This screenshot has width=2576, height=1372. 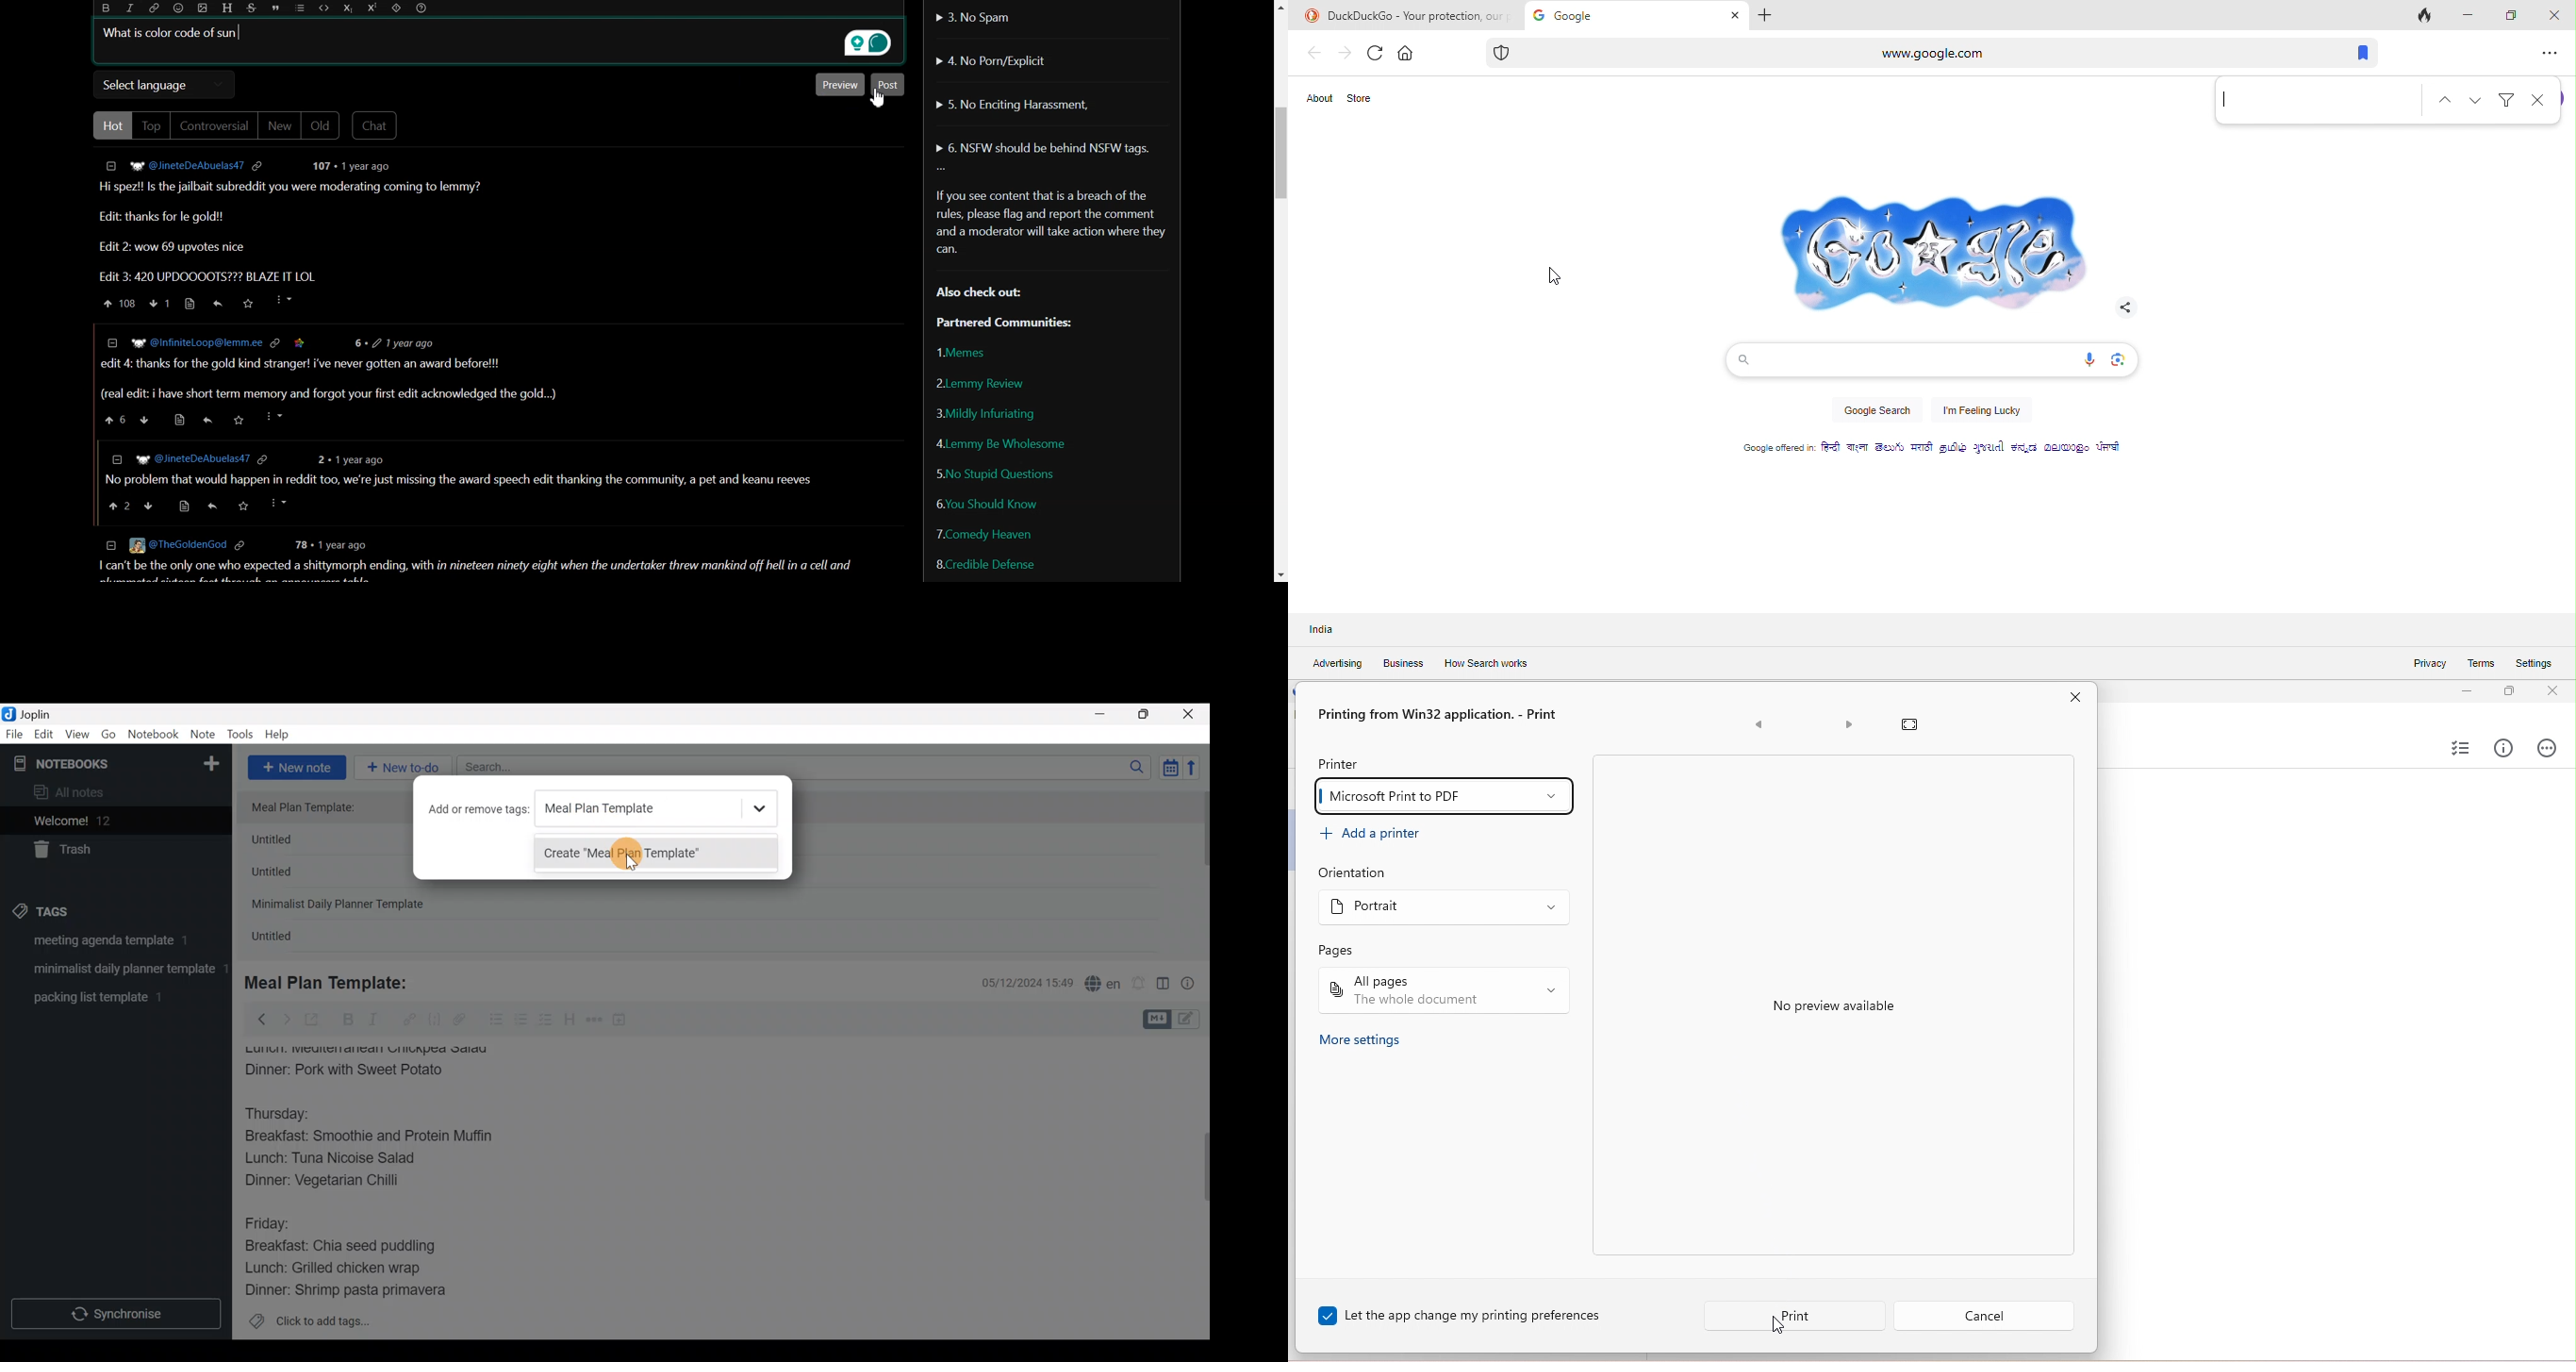 I want to click on Attach file, so click(x=463, y=1021).